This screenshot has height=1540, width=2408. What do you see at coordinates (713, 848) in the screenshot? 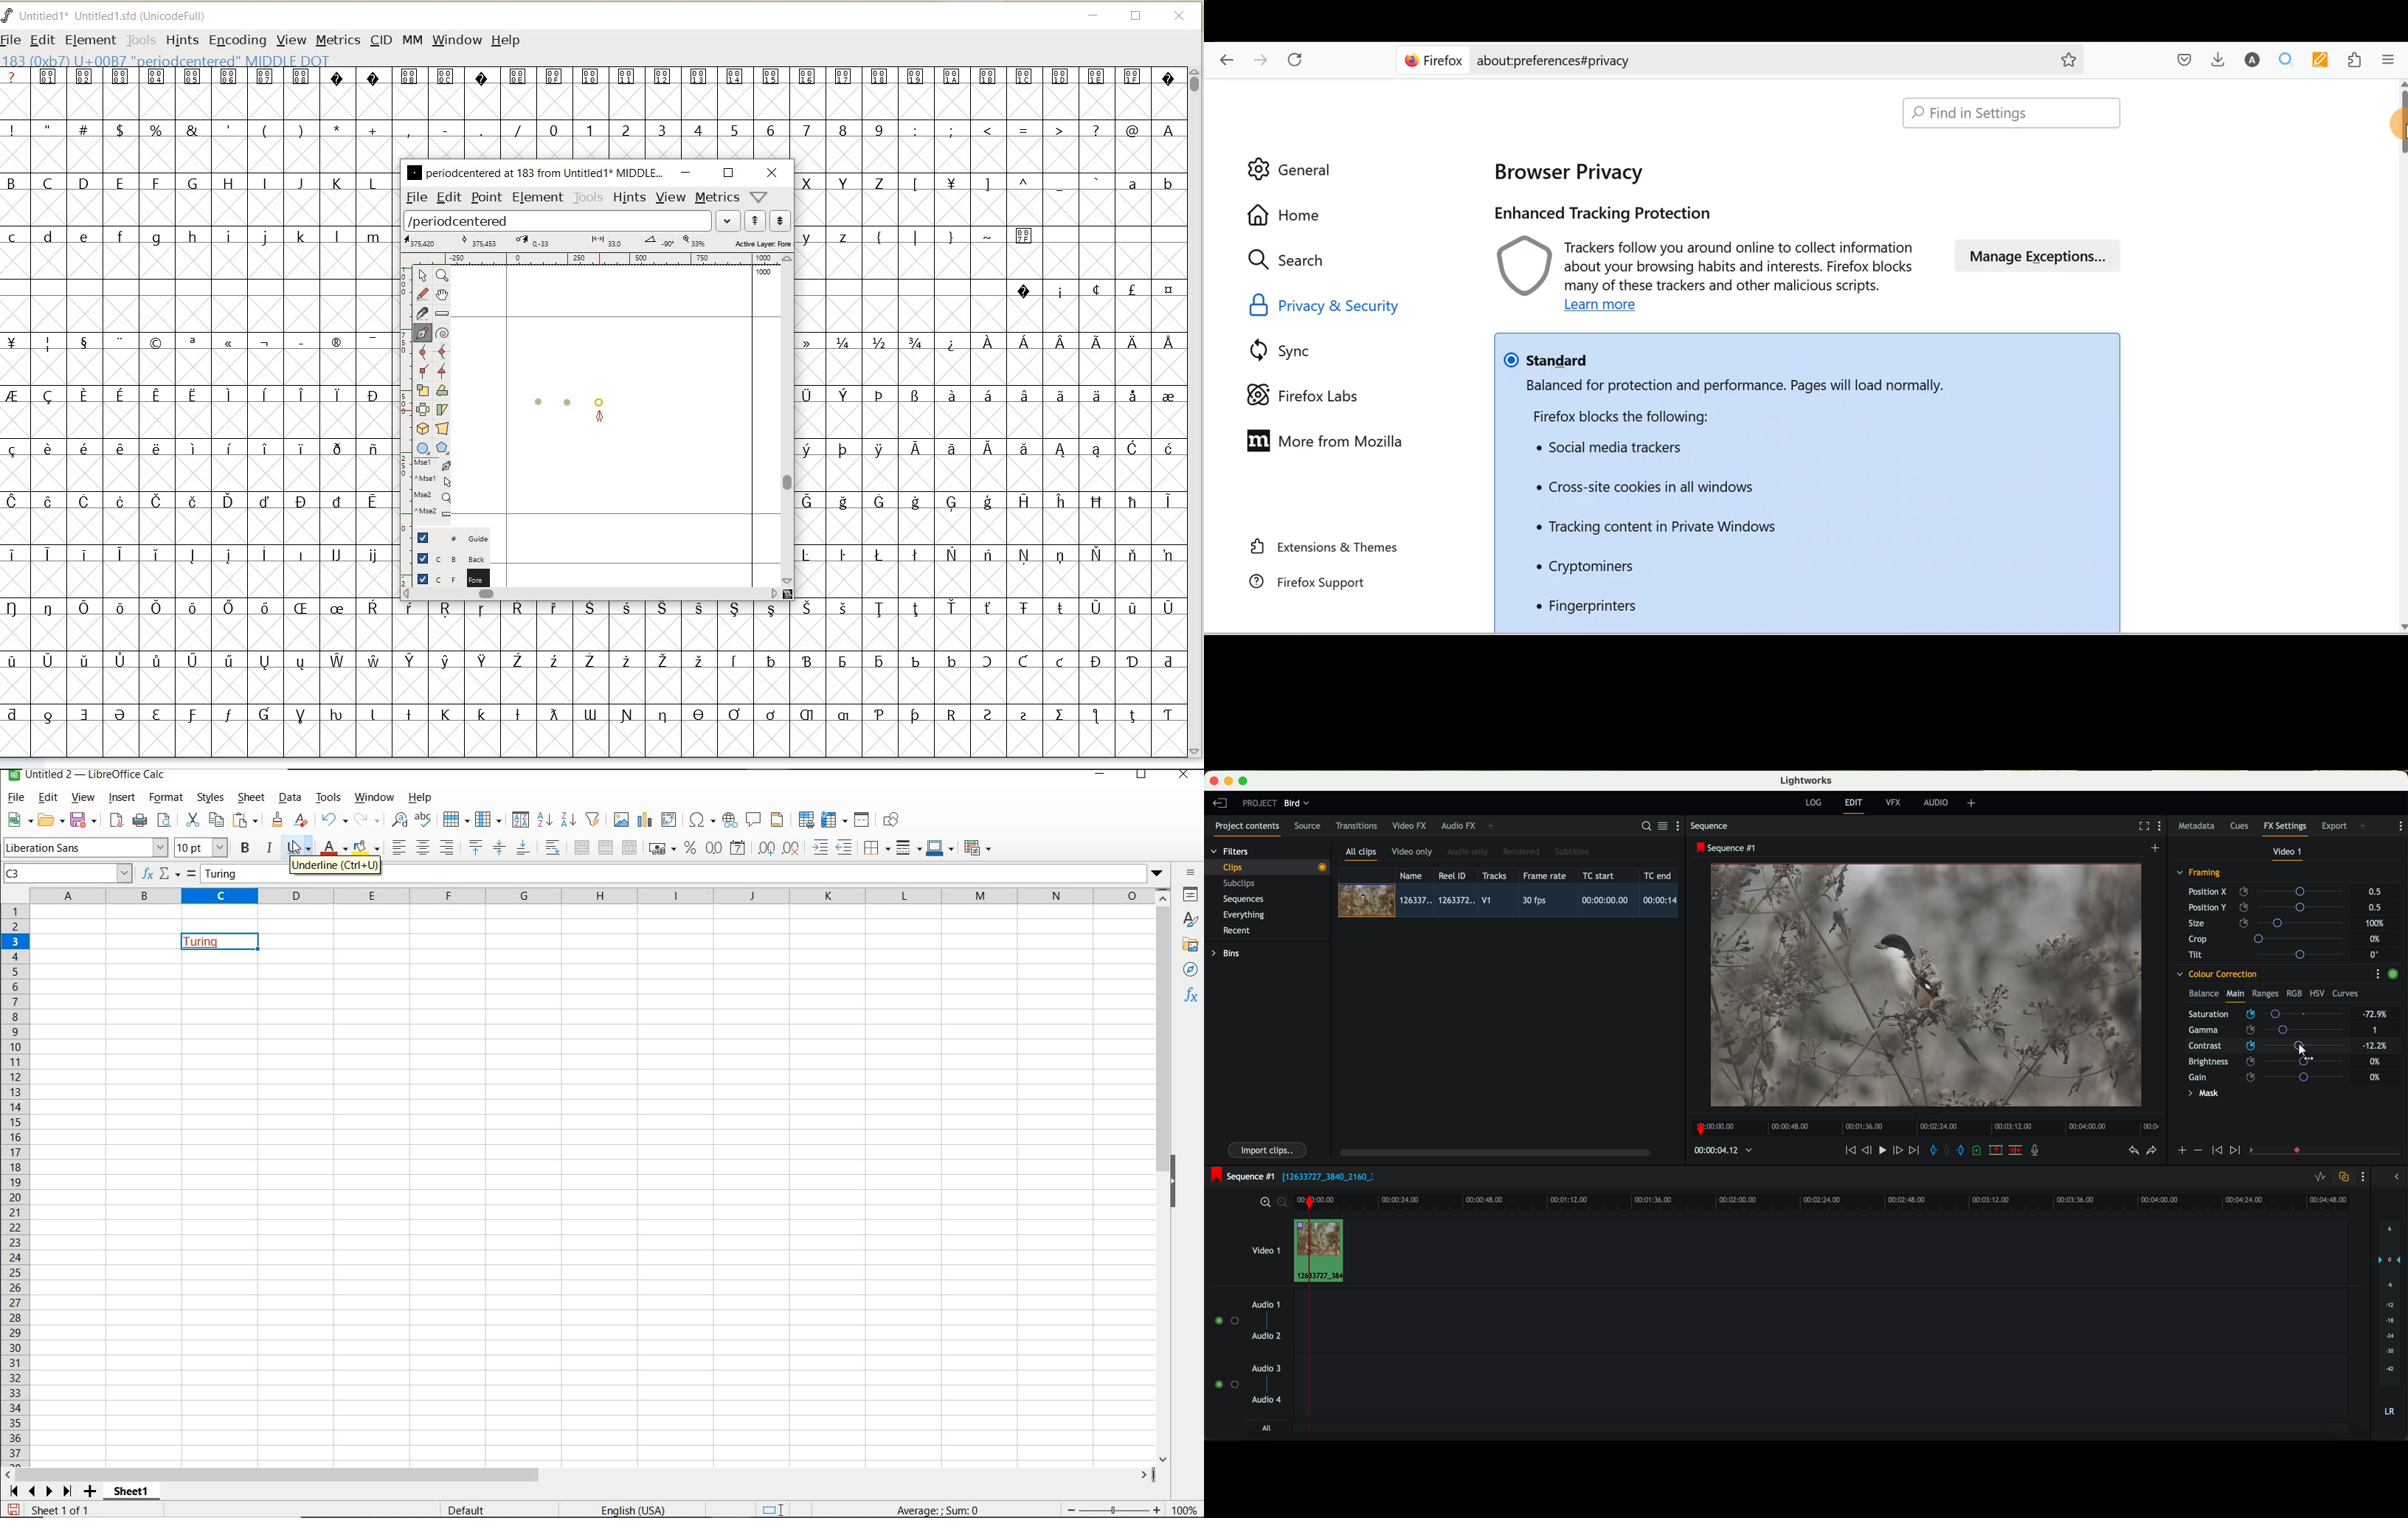
I see `FORMAT AS NUMBER` at bounding box center [713, 848].